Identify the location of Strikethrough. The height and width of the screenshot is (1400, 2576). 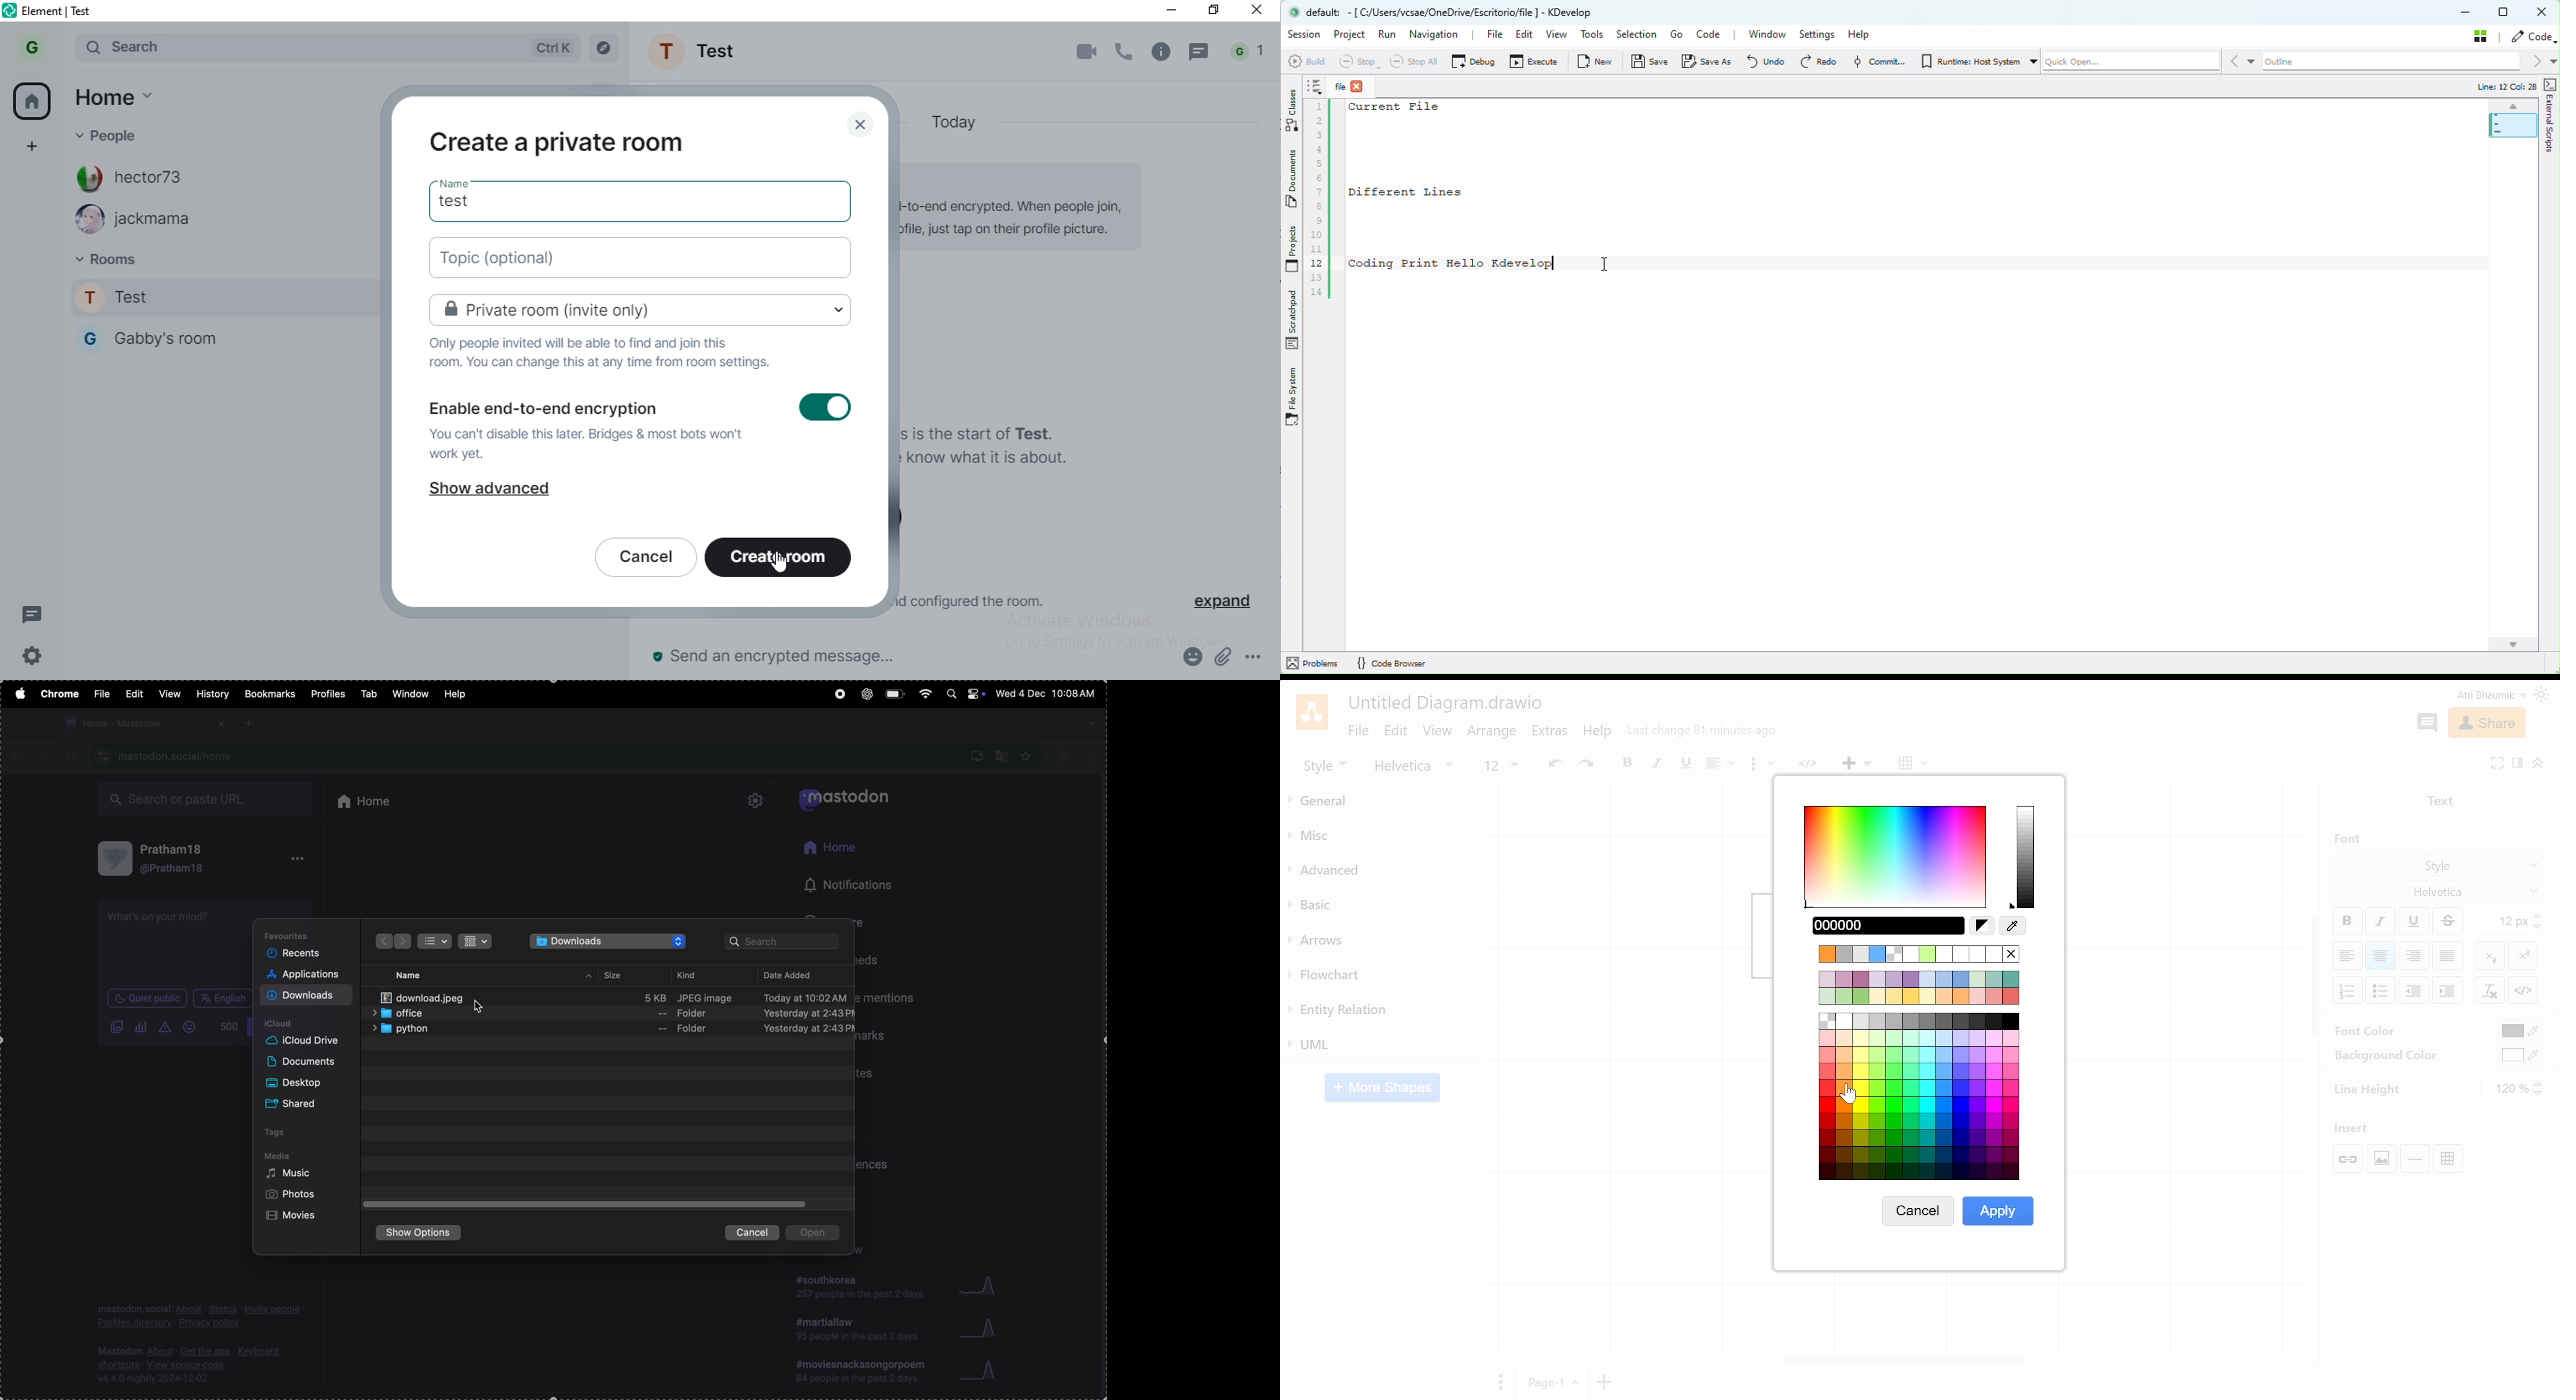
(2448, 921).